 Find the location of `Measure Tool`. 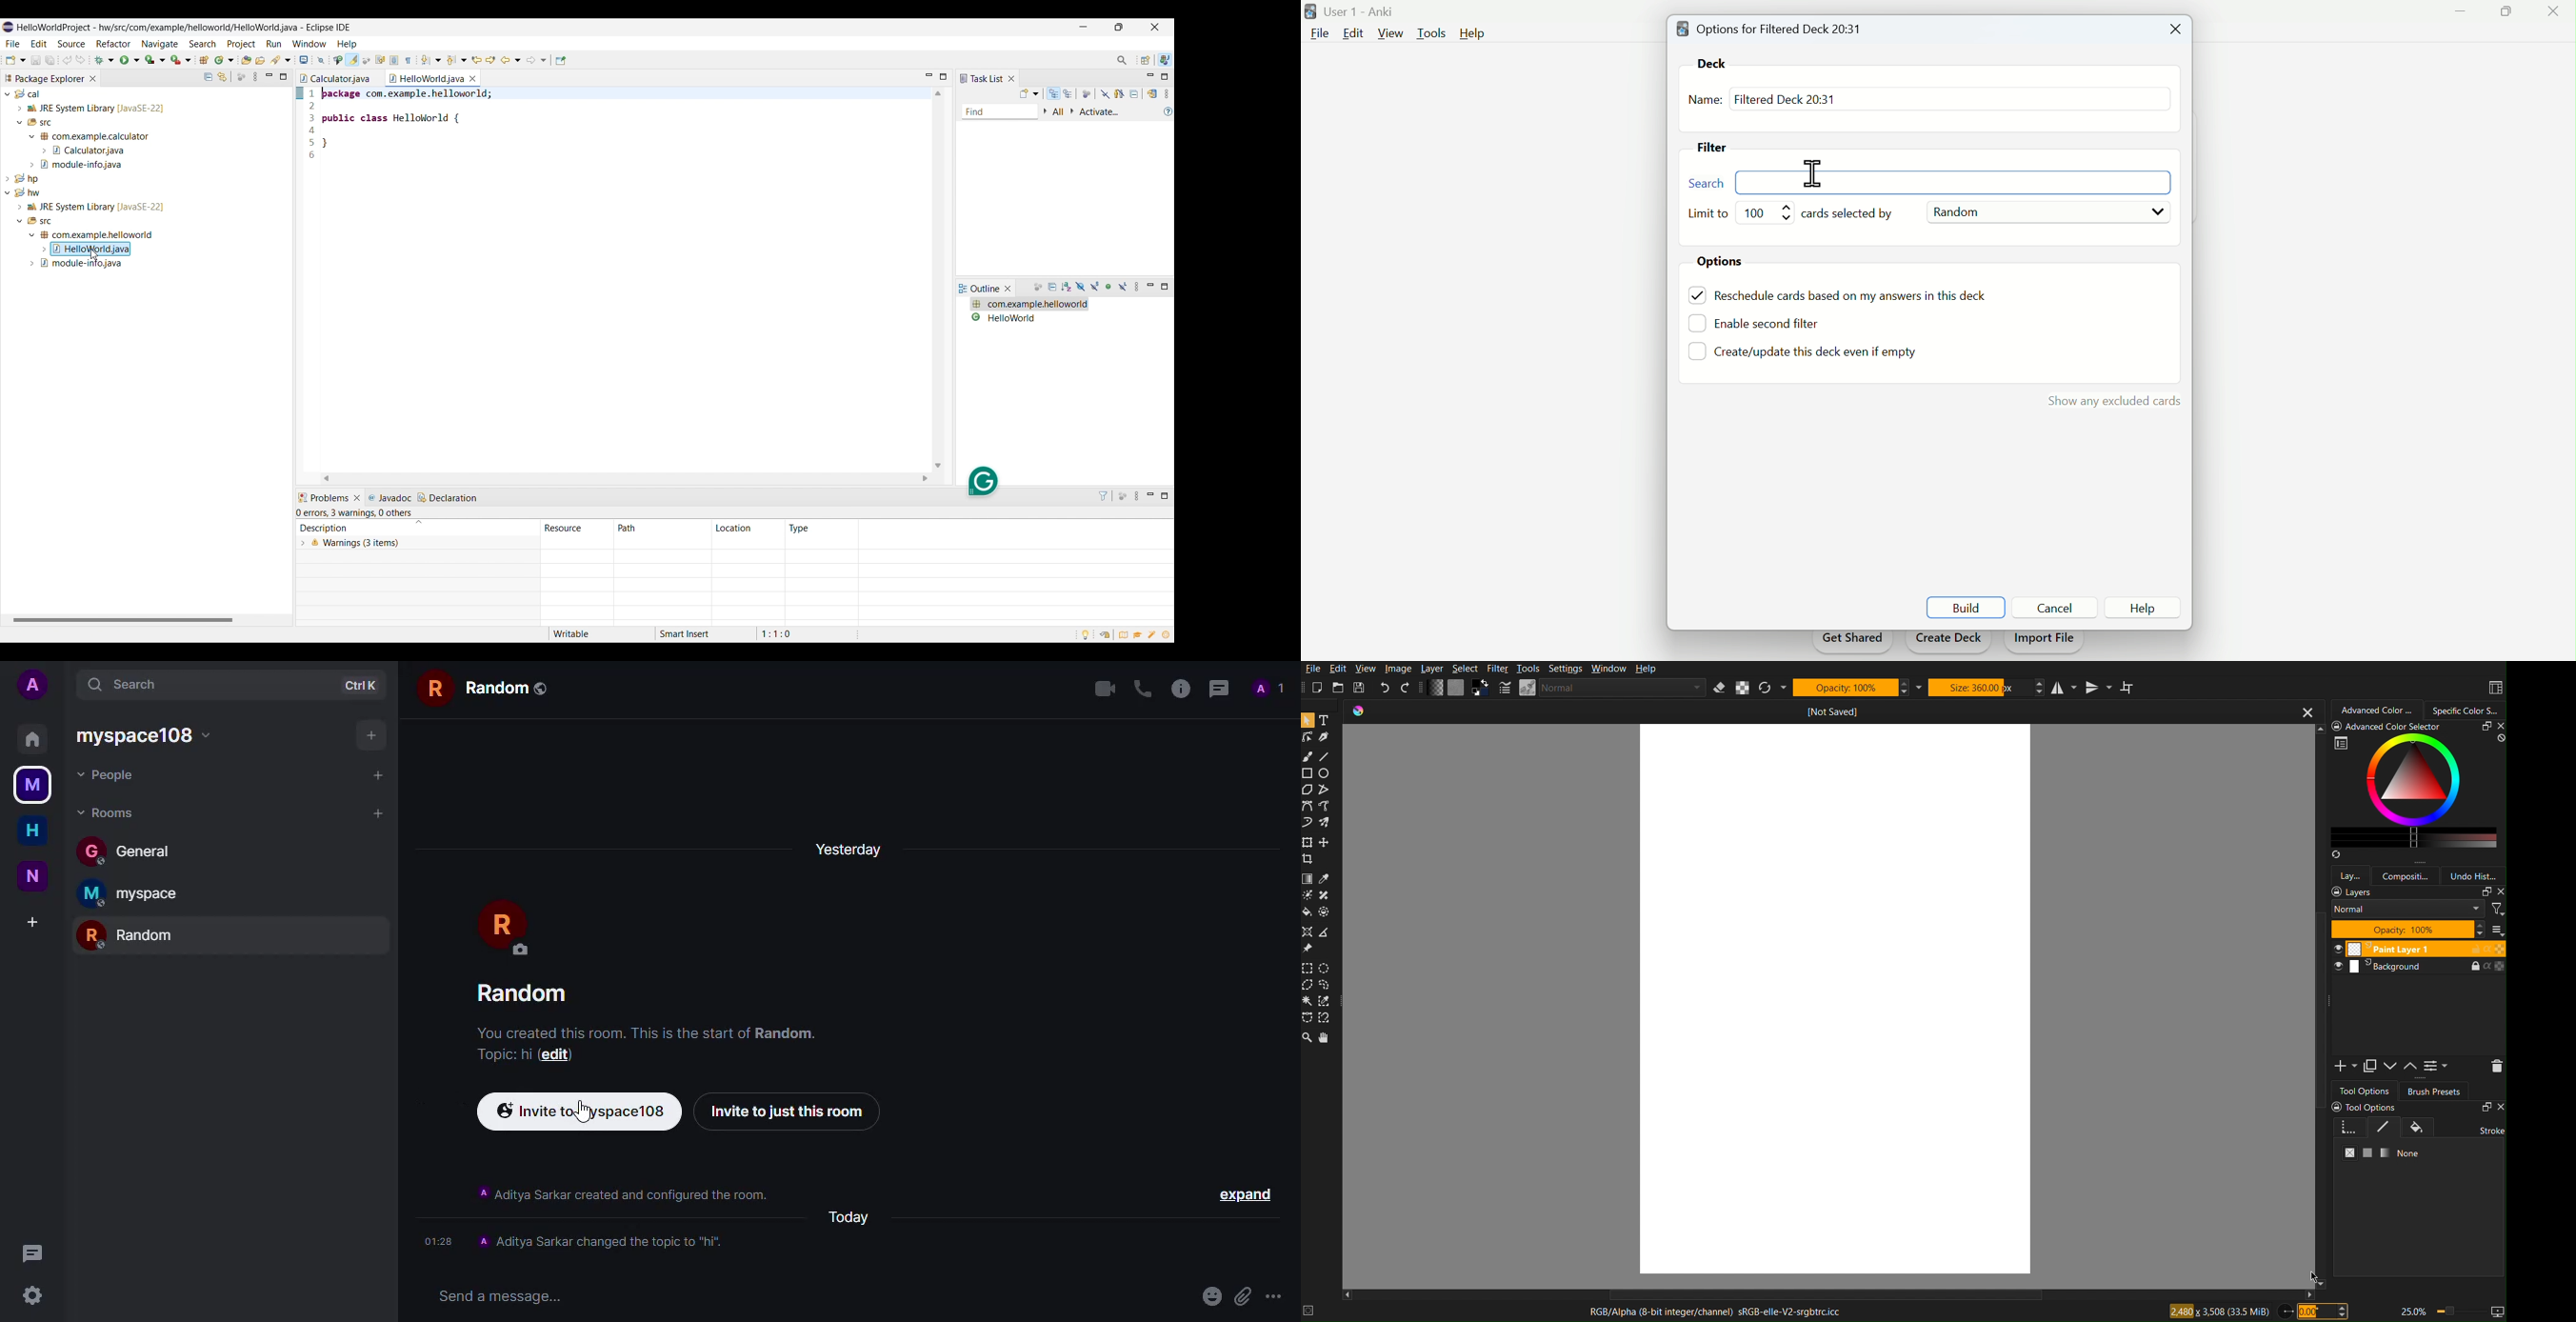

Measure Tool is located at coordinates (1324, 932).